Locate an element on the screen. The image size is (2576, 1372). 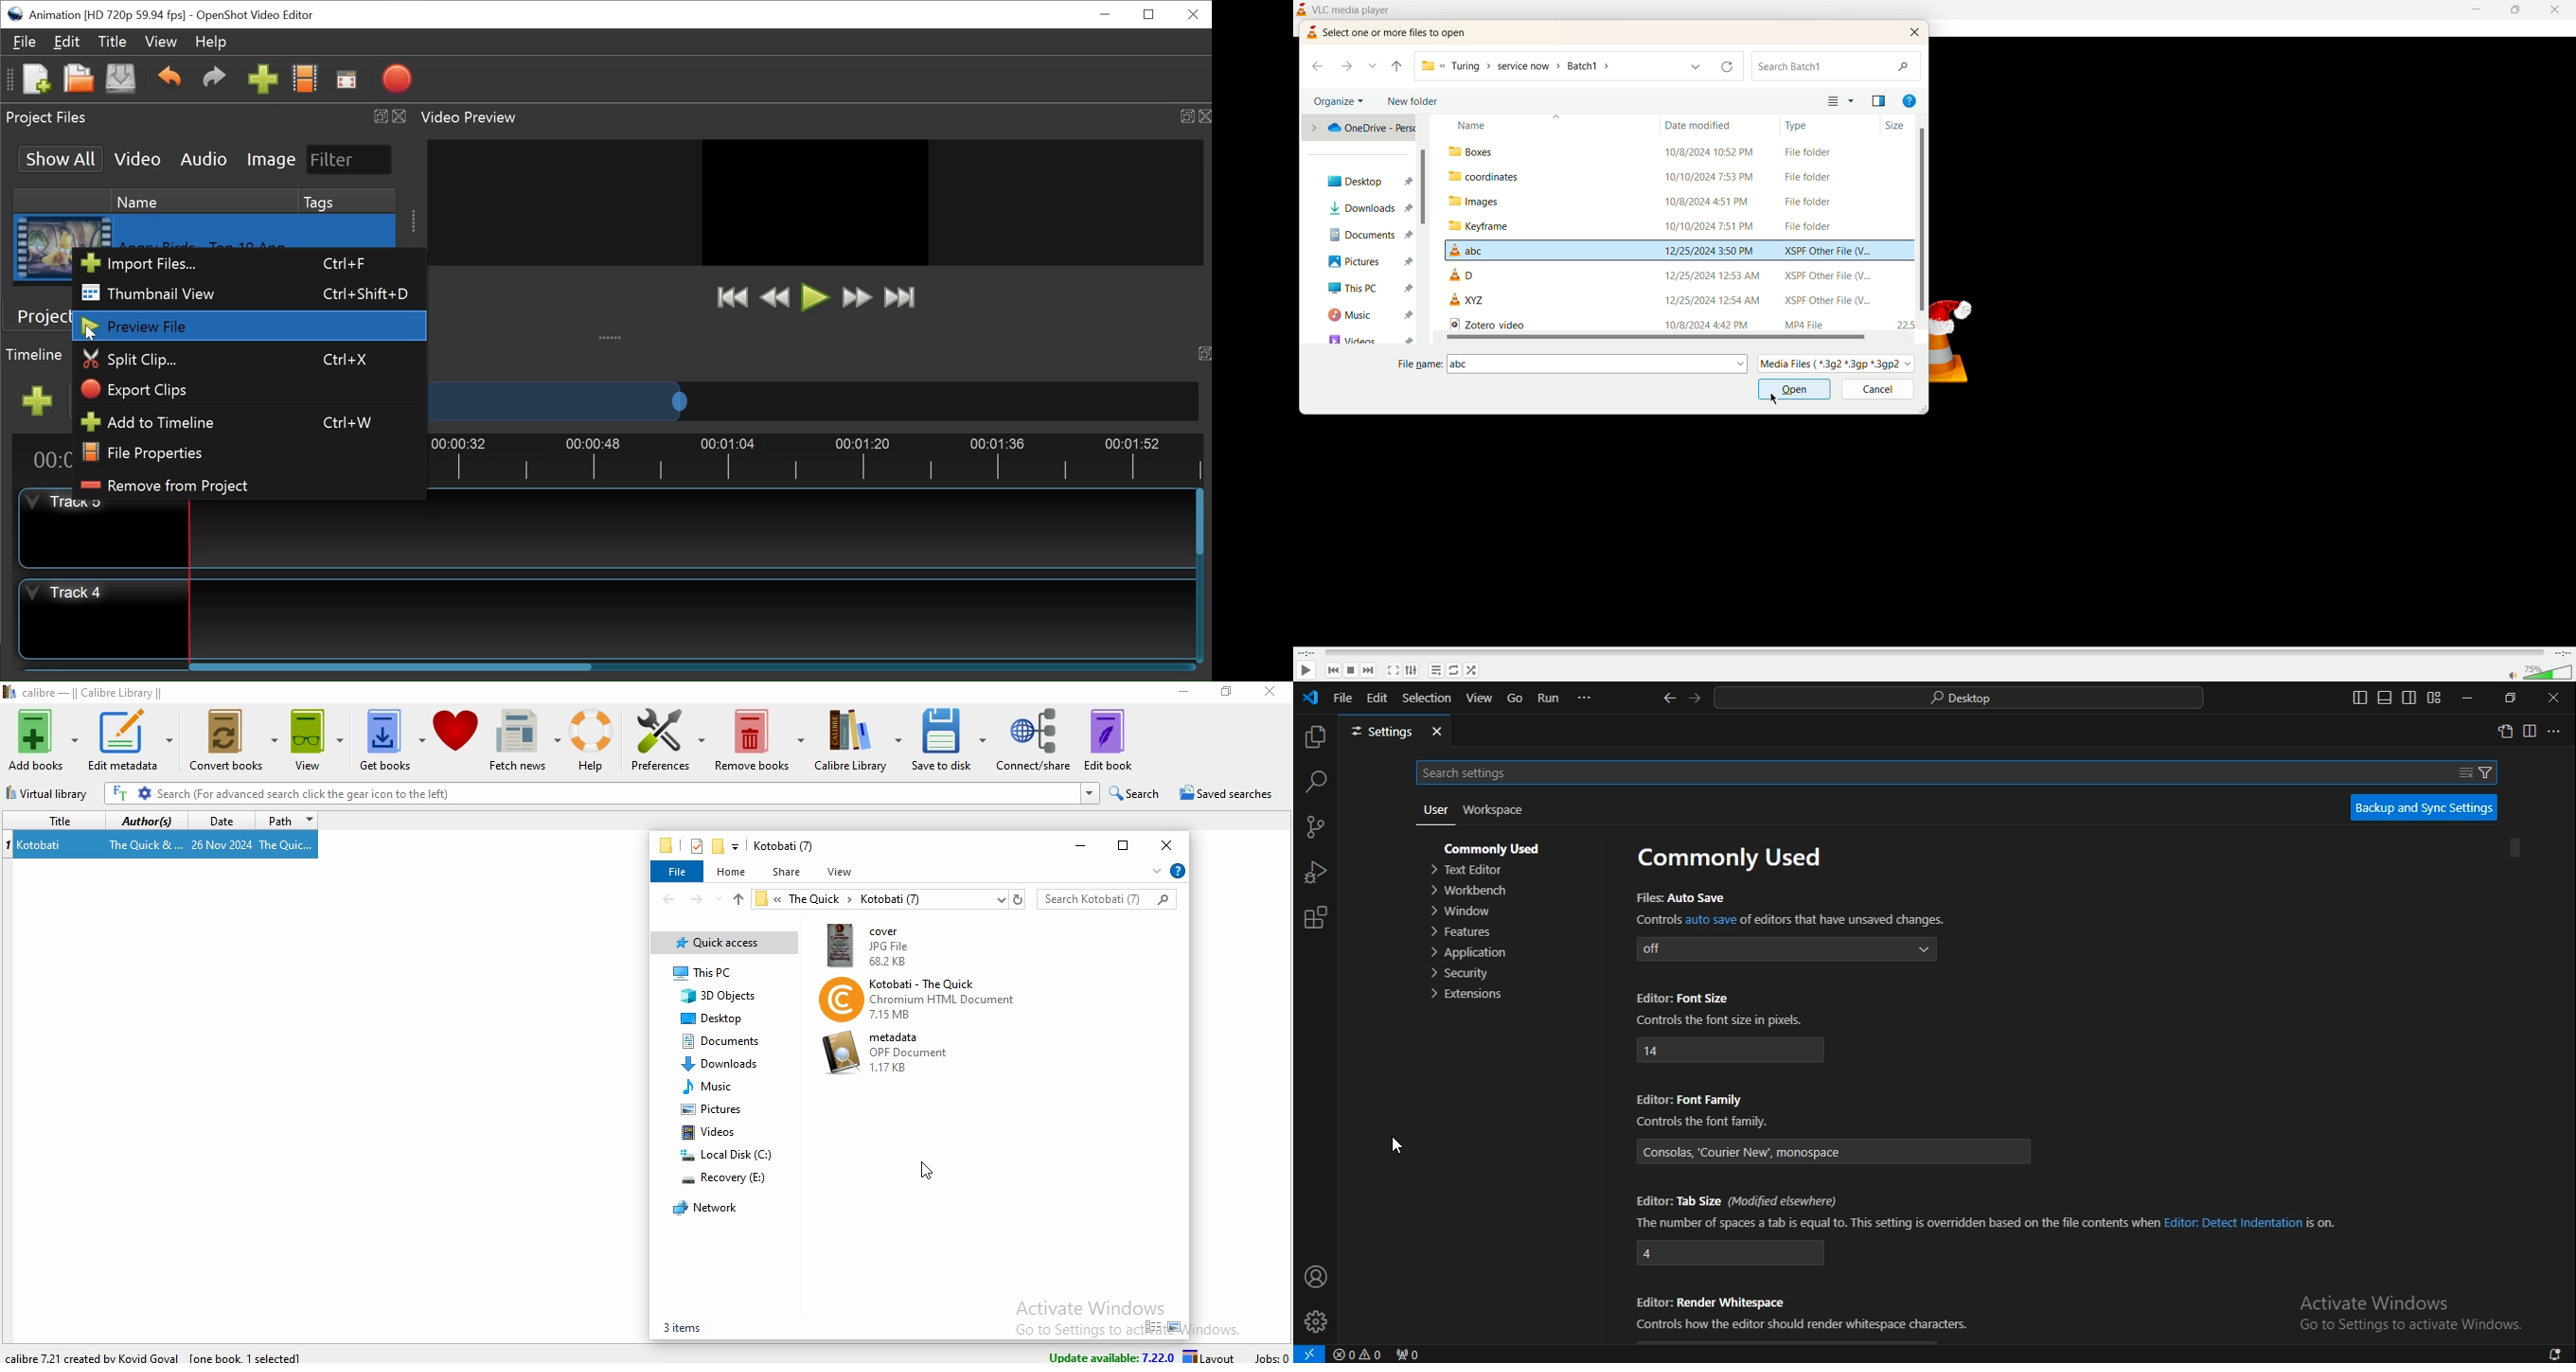
Search settings is located at coordinates (1973, 772).